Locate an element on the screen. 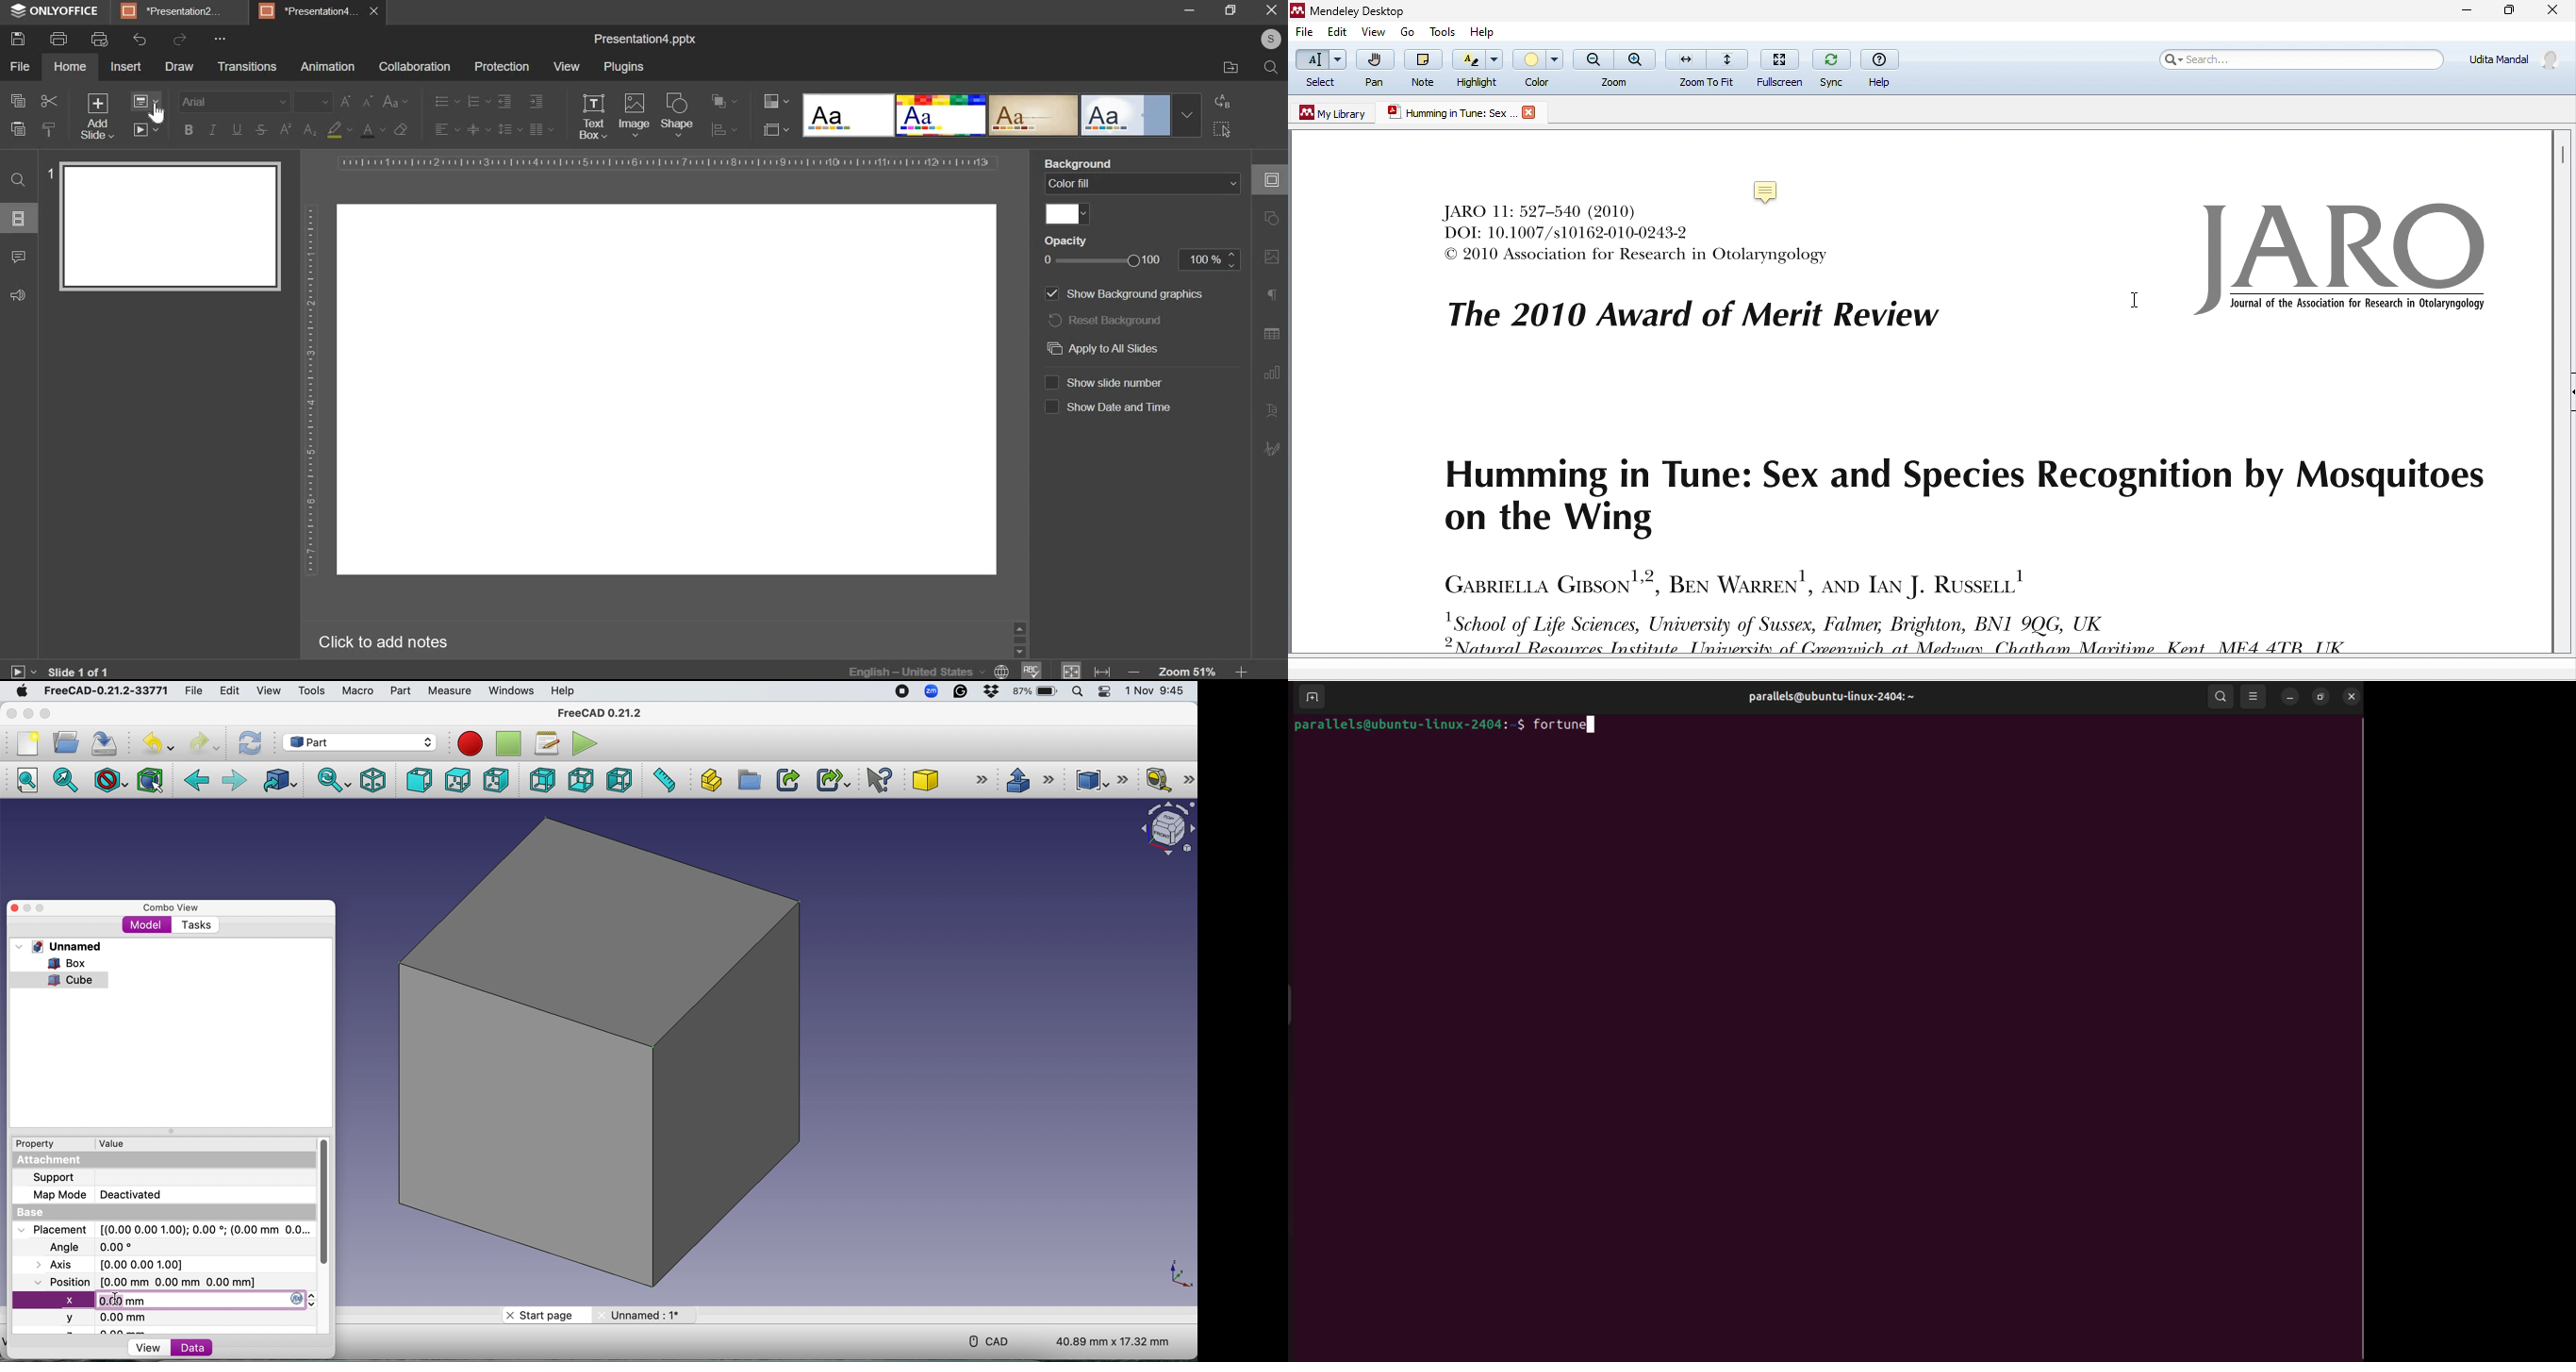  full screen is located at coordinates (1784, 67).